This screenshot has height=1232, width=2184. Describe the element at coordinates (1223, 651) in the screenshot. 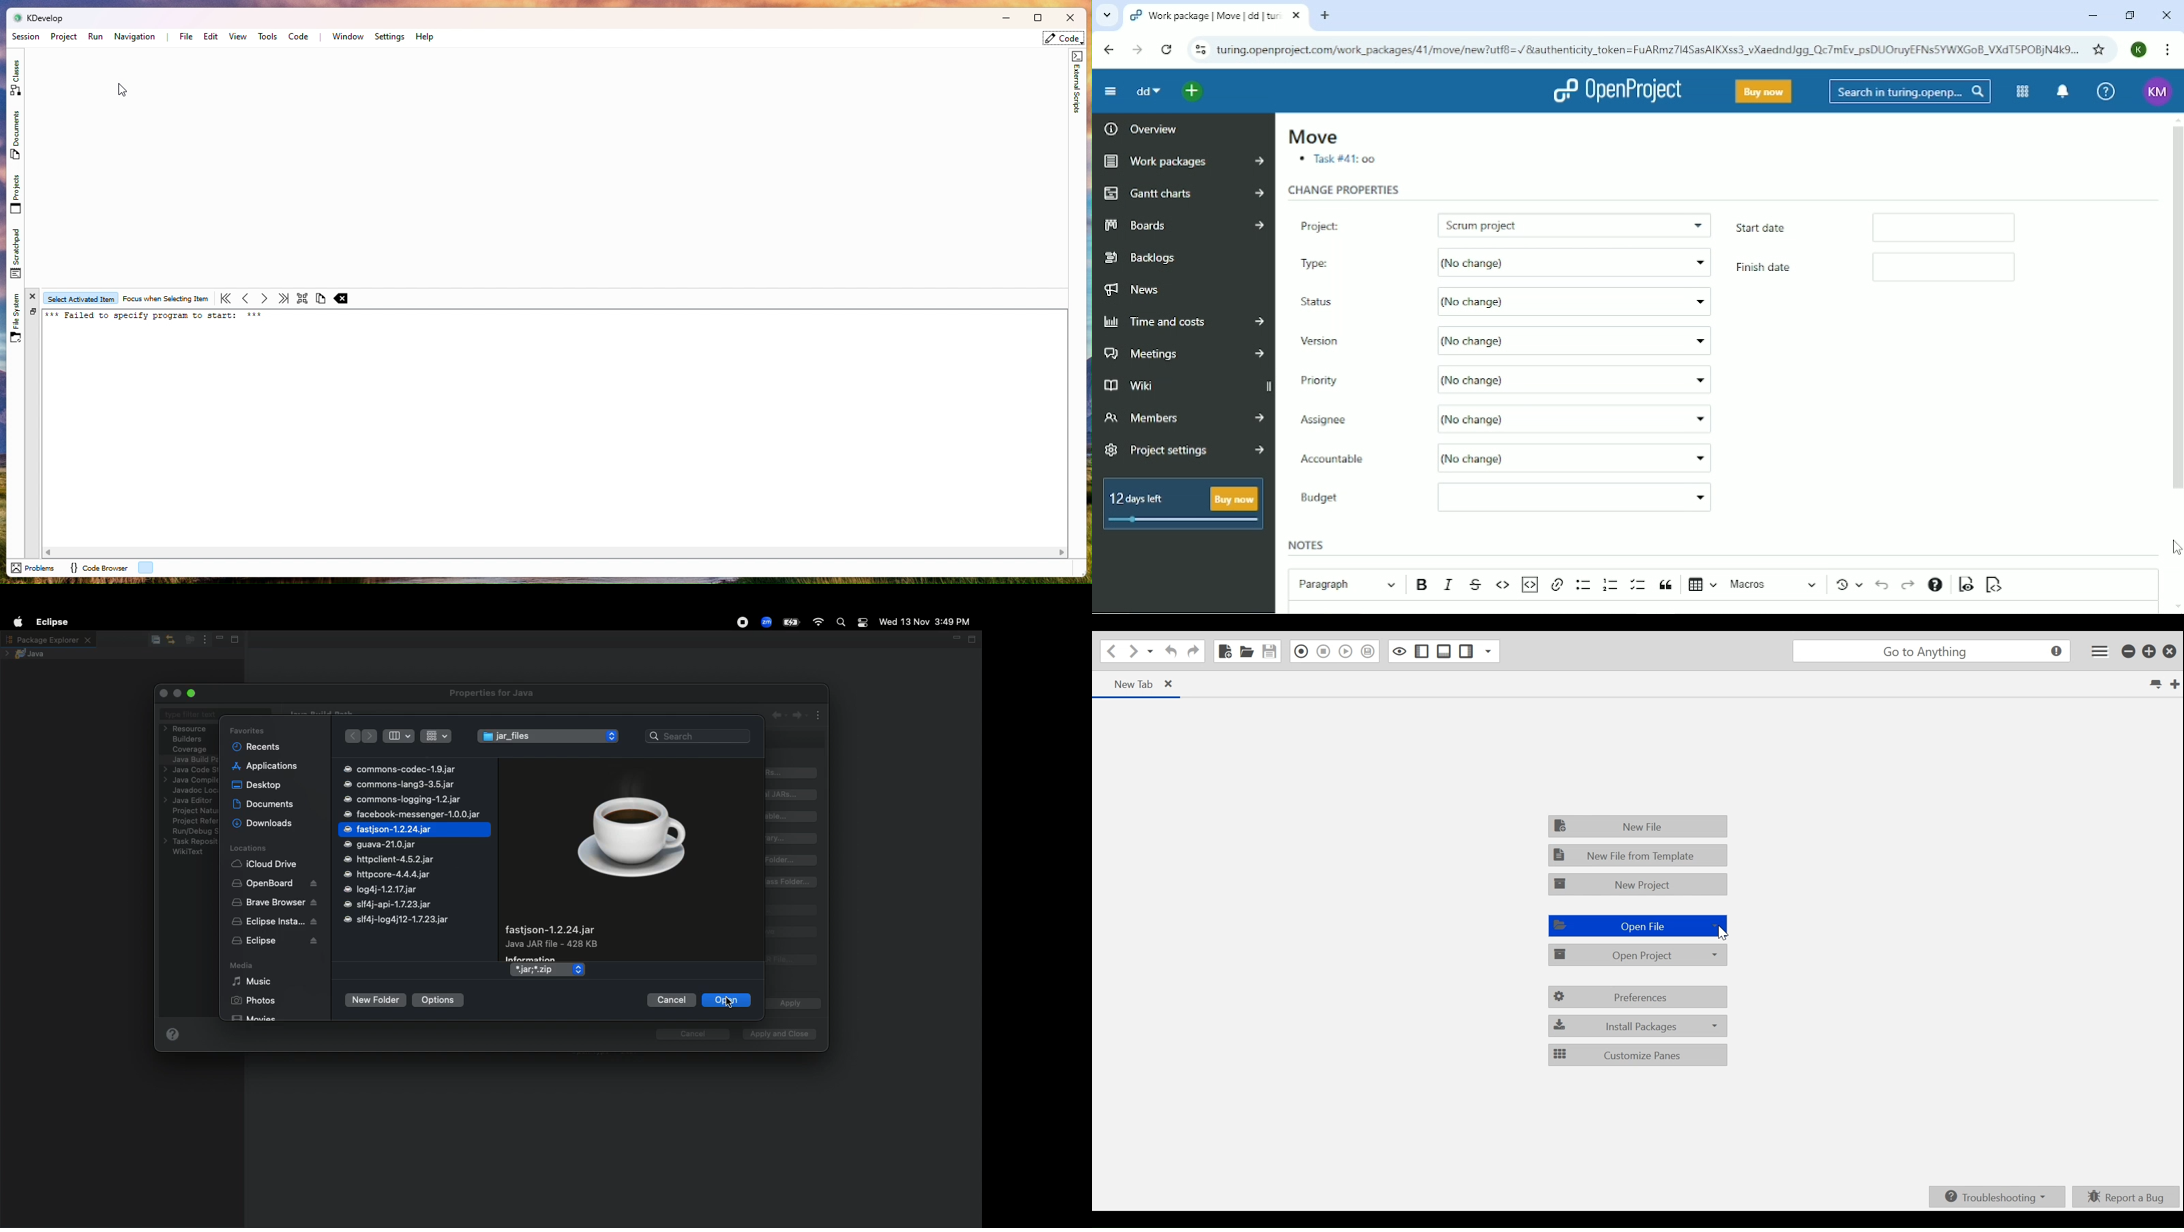

I see `New File` at that location.